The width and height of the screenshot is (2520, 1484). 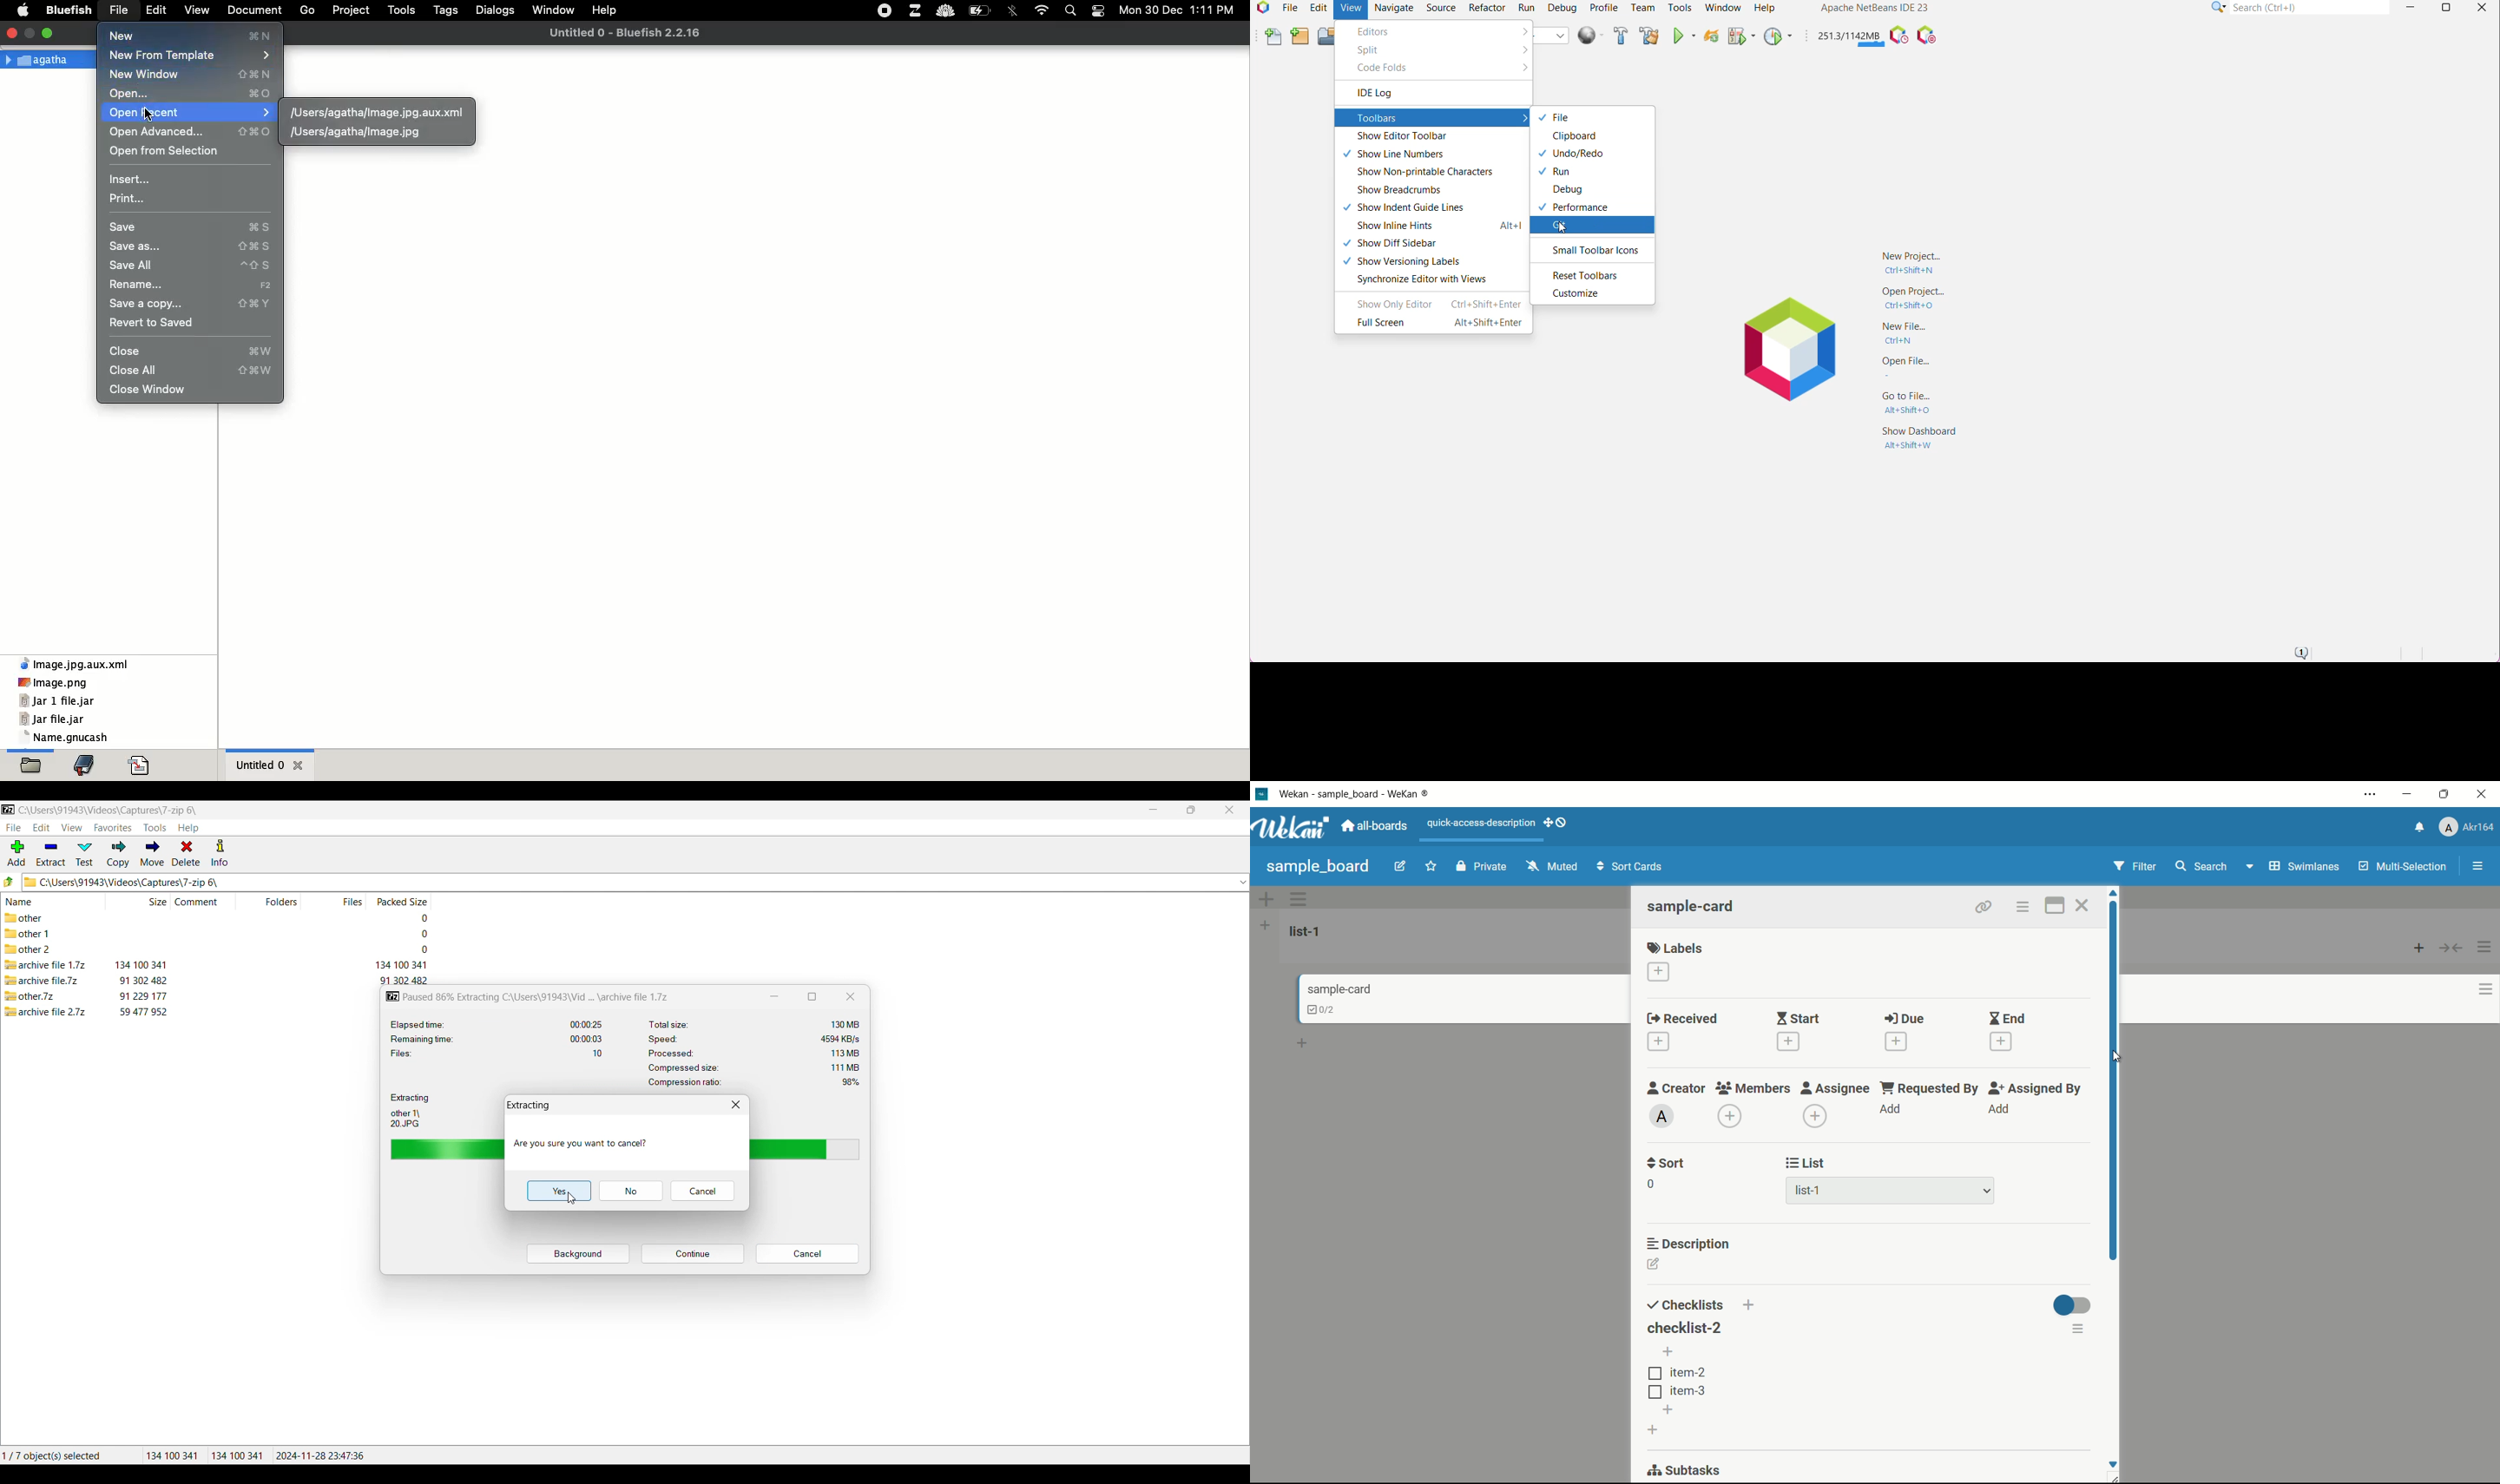 I want to click on Elapsed time: 00:00:25, so click(x=497, y=1024).